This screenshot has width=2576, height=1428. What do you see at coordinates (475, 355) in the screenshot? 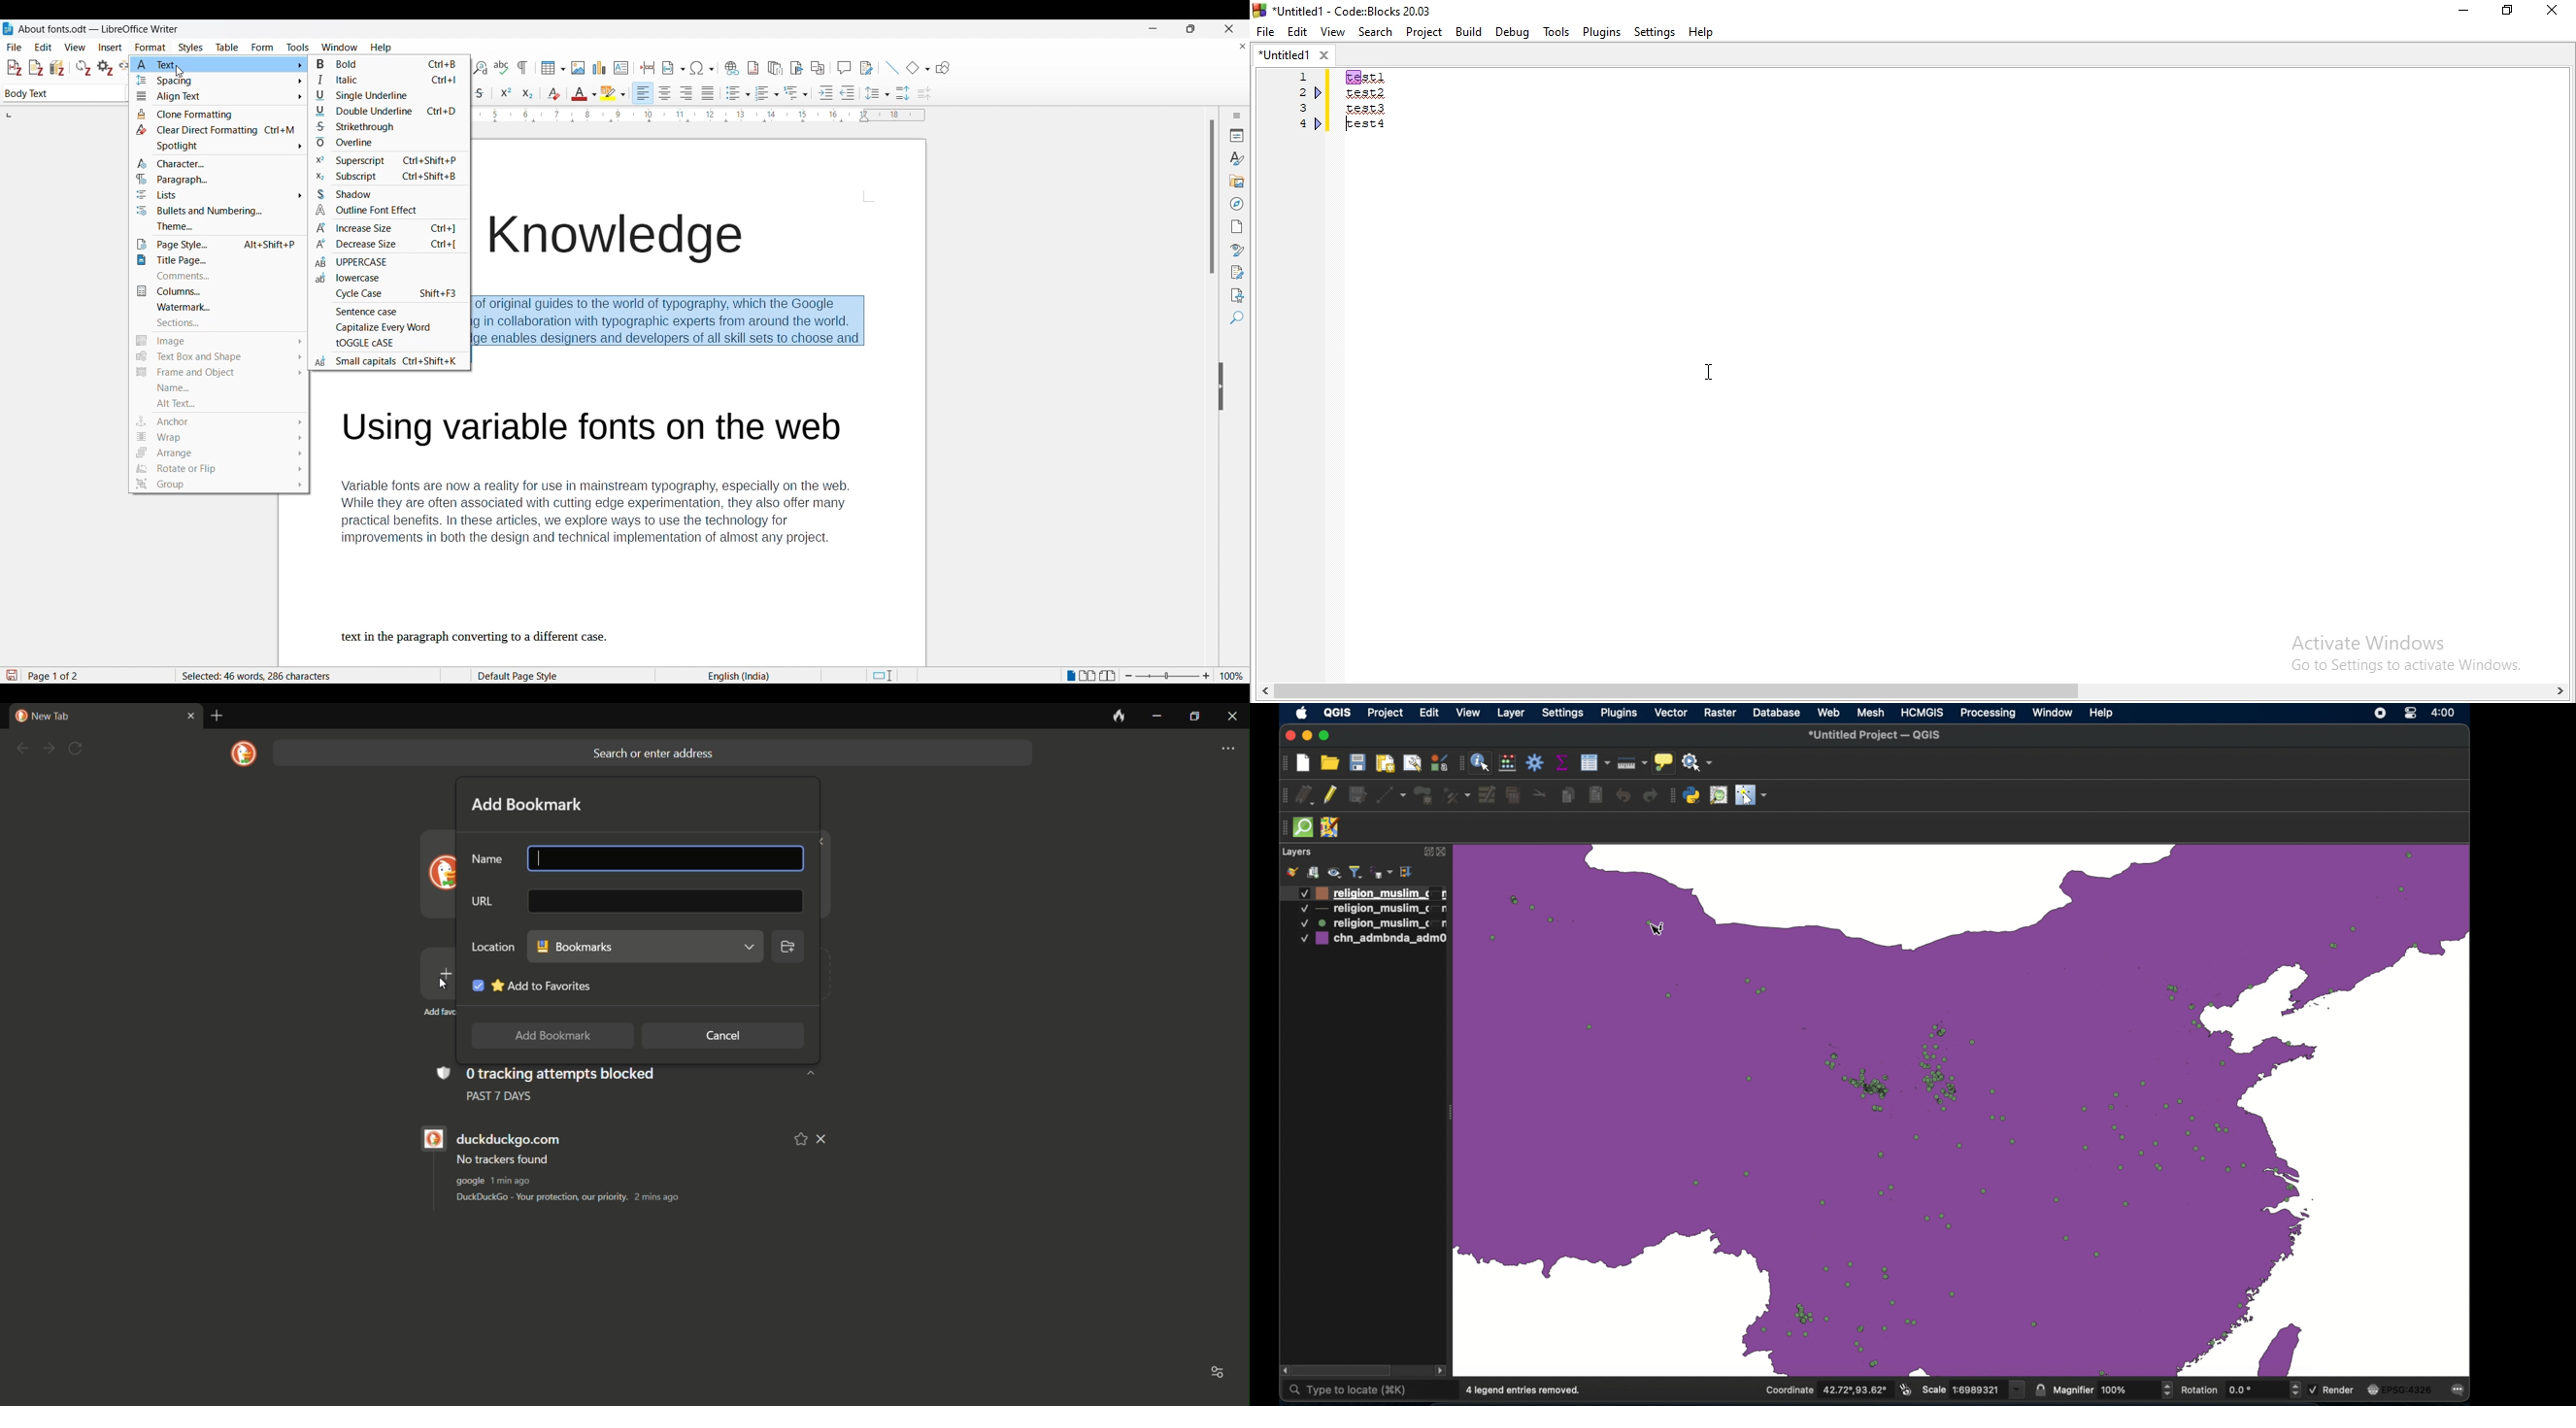
I see `Cursor position unchanged after making selection` at bounding box center [475, 355].